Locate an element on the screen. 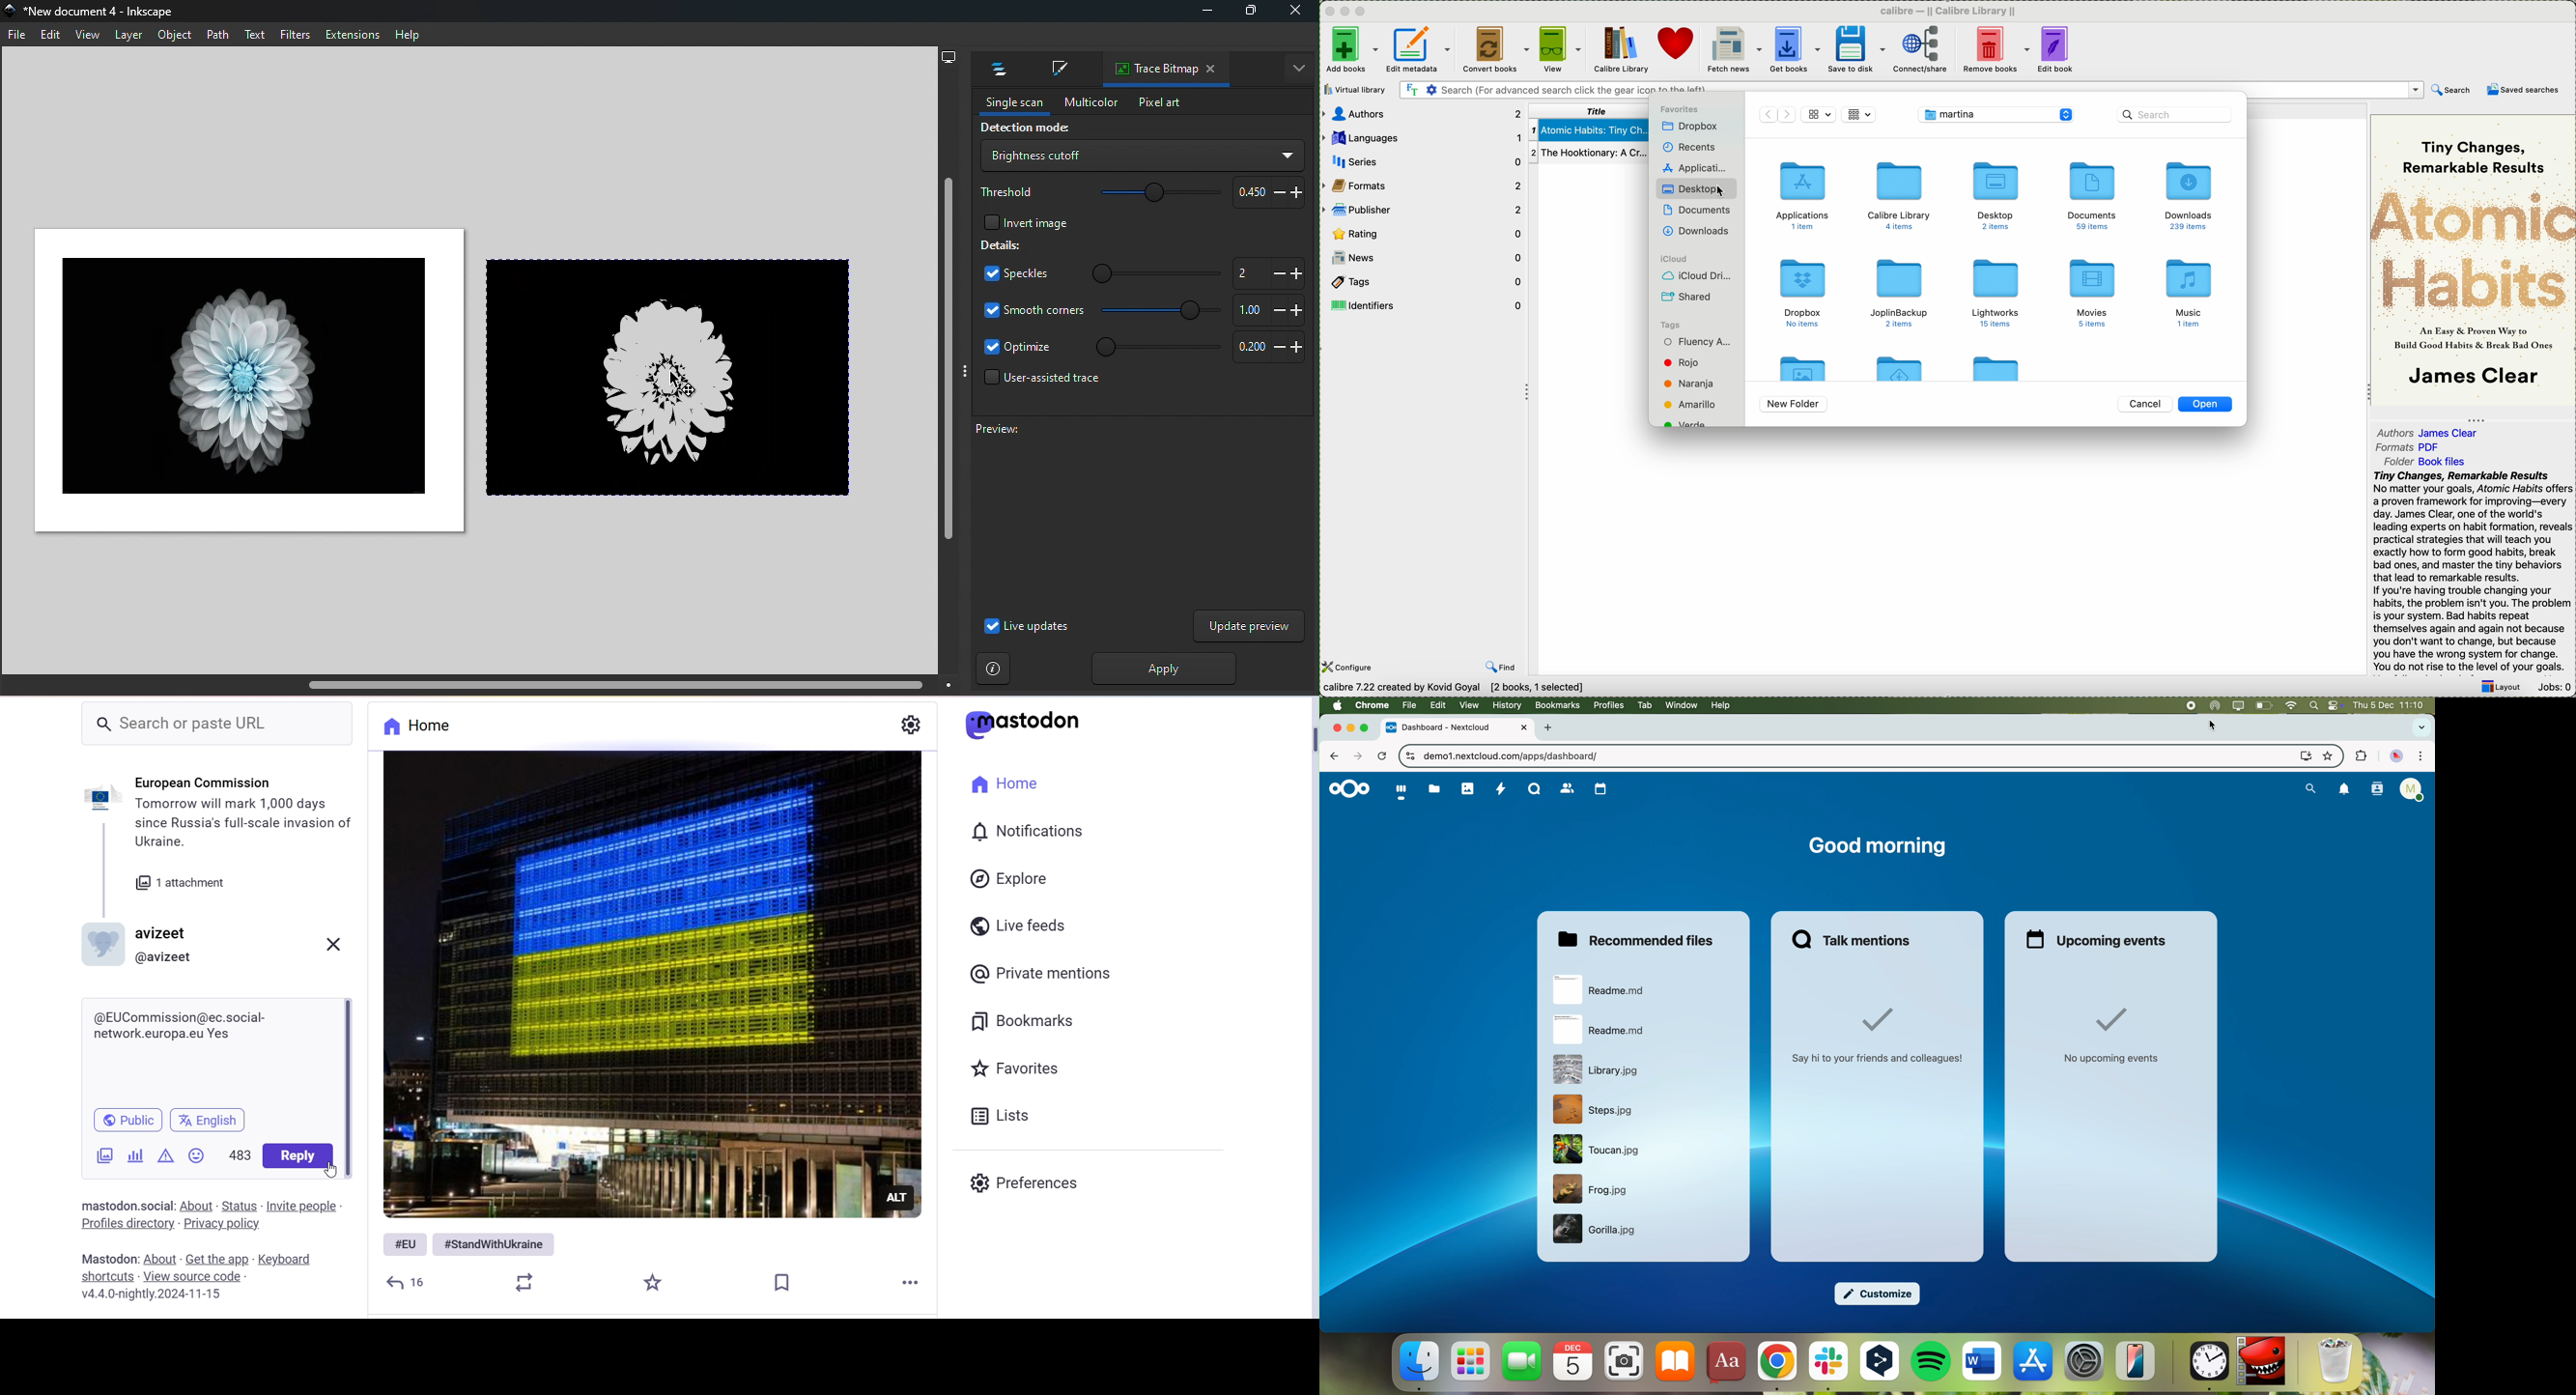 The width and height of the screenshot is (2576, 1400). recents is located at coordinates (1689, 147).